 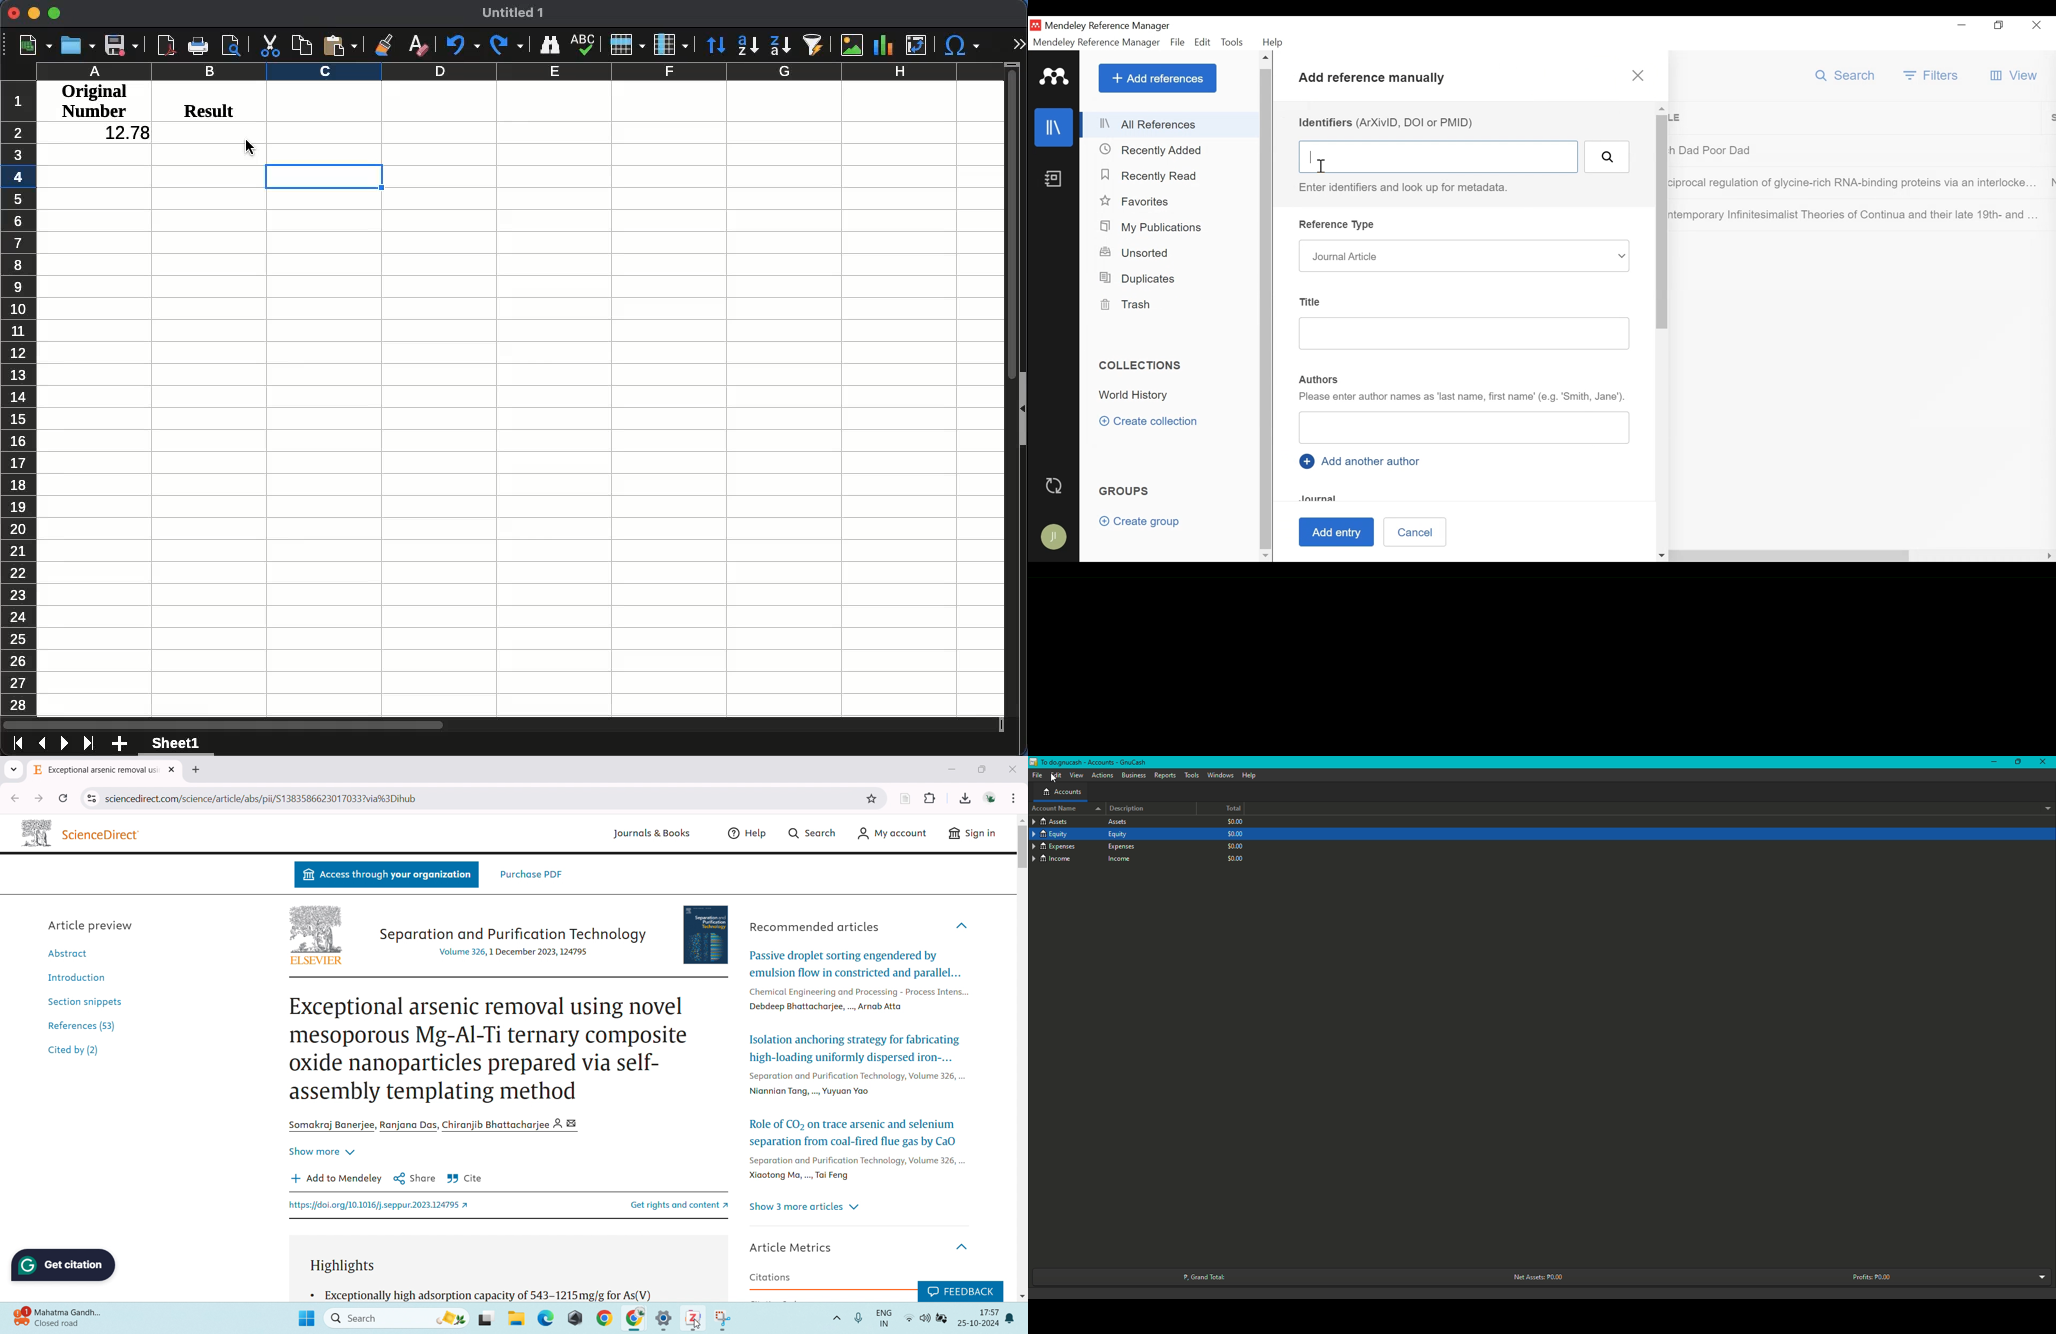 I want to click on Please enter author names as "last name, first name' (e.g. "Smith, Jane')., so click(x=1462, y=399).